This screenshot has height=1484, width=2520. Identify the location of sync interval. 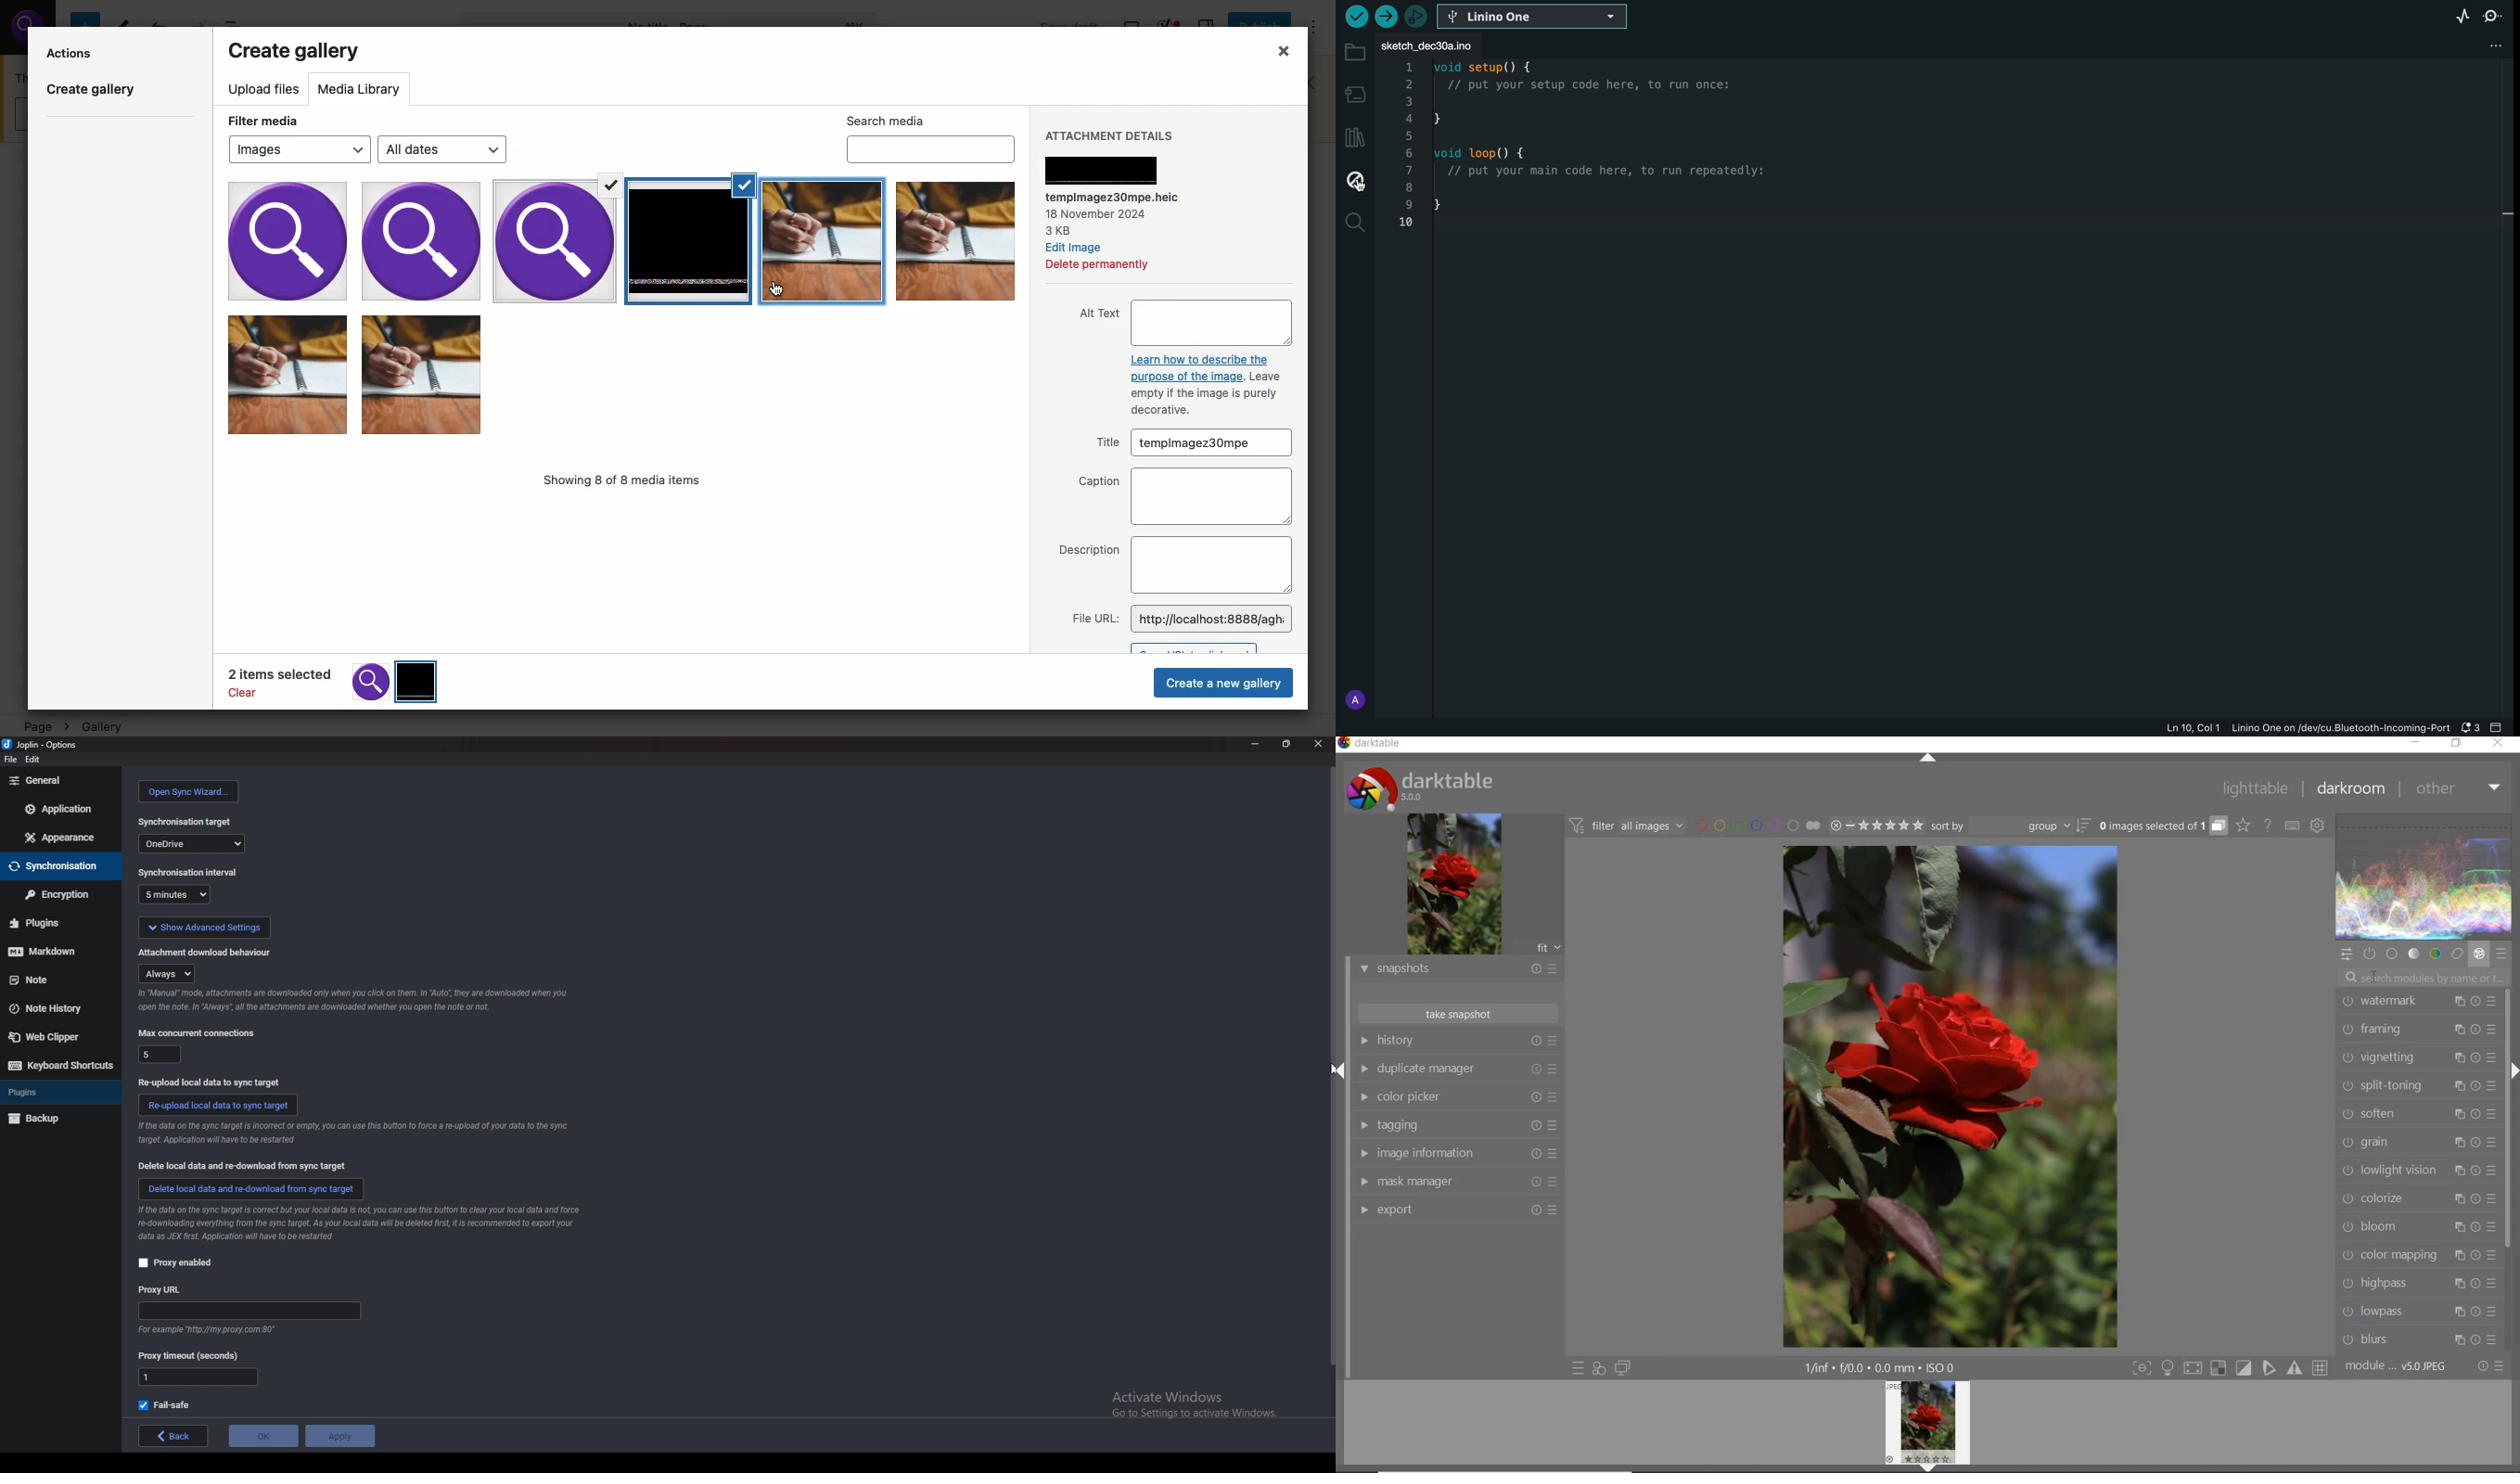
(189, 873).